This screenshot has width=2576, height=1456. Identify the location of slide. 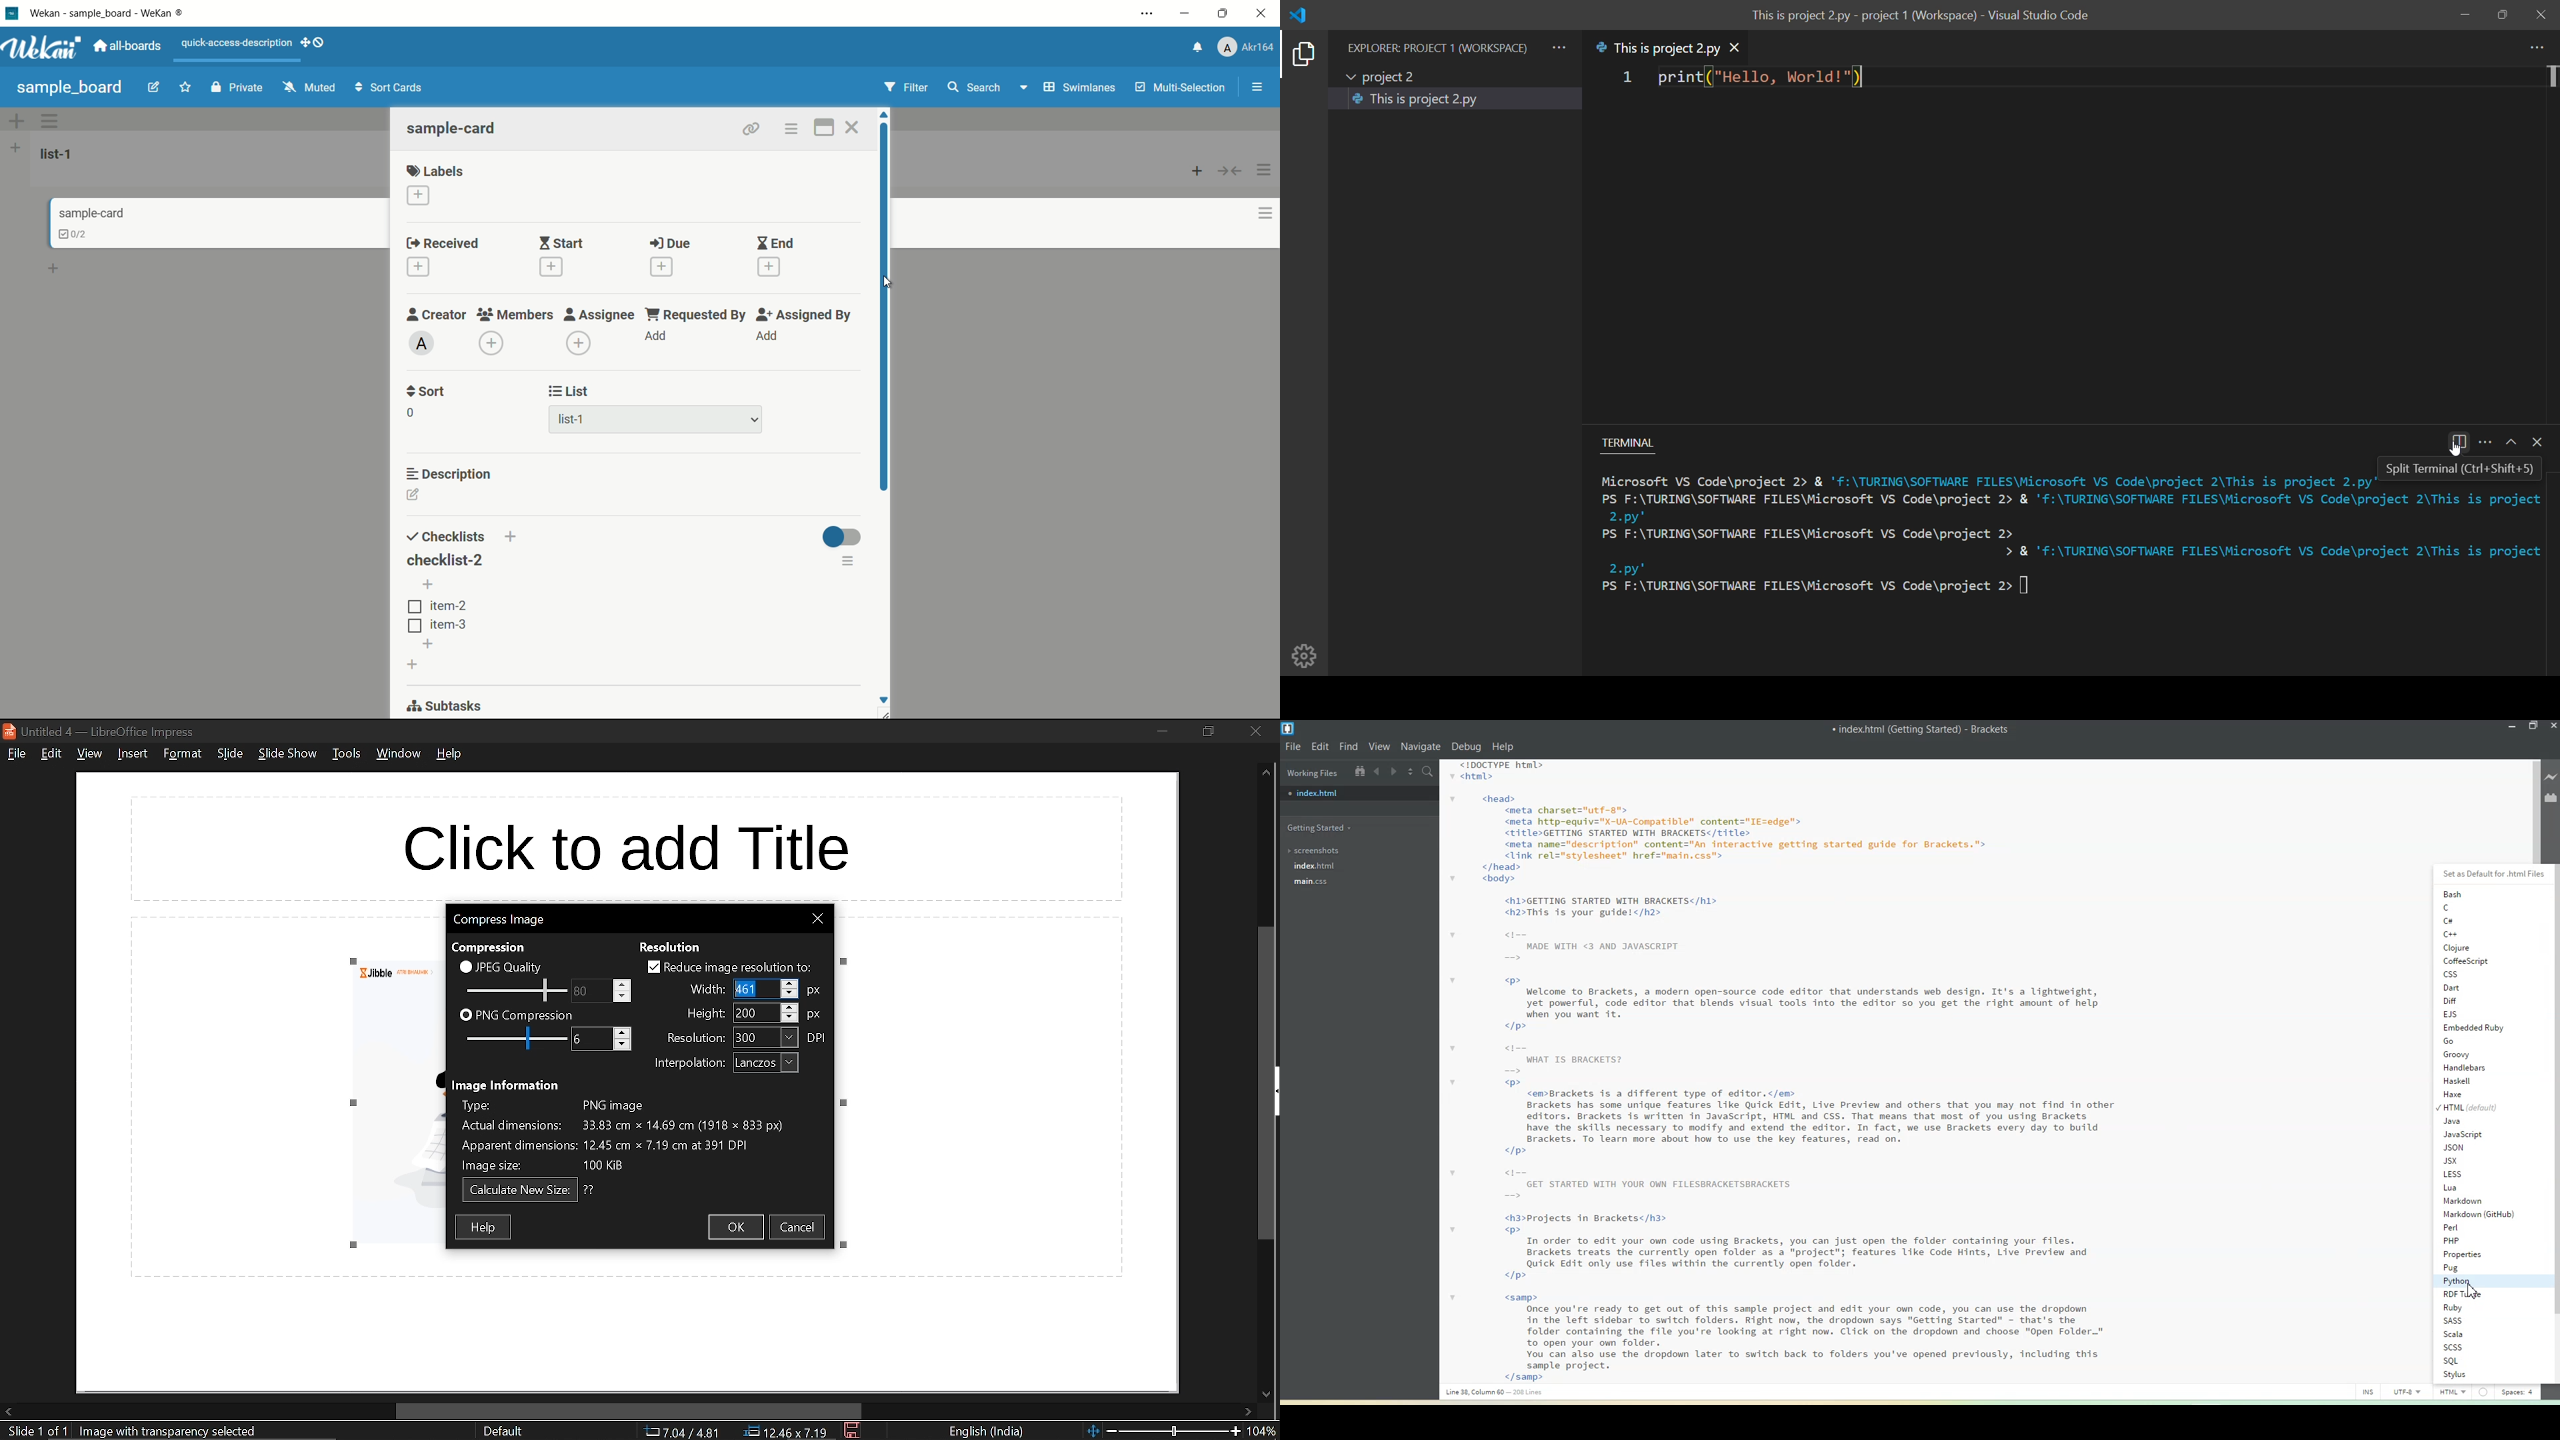
(229, 755).